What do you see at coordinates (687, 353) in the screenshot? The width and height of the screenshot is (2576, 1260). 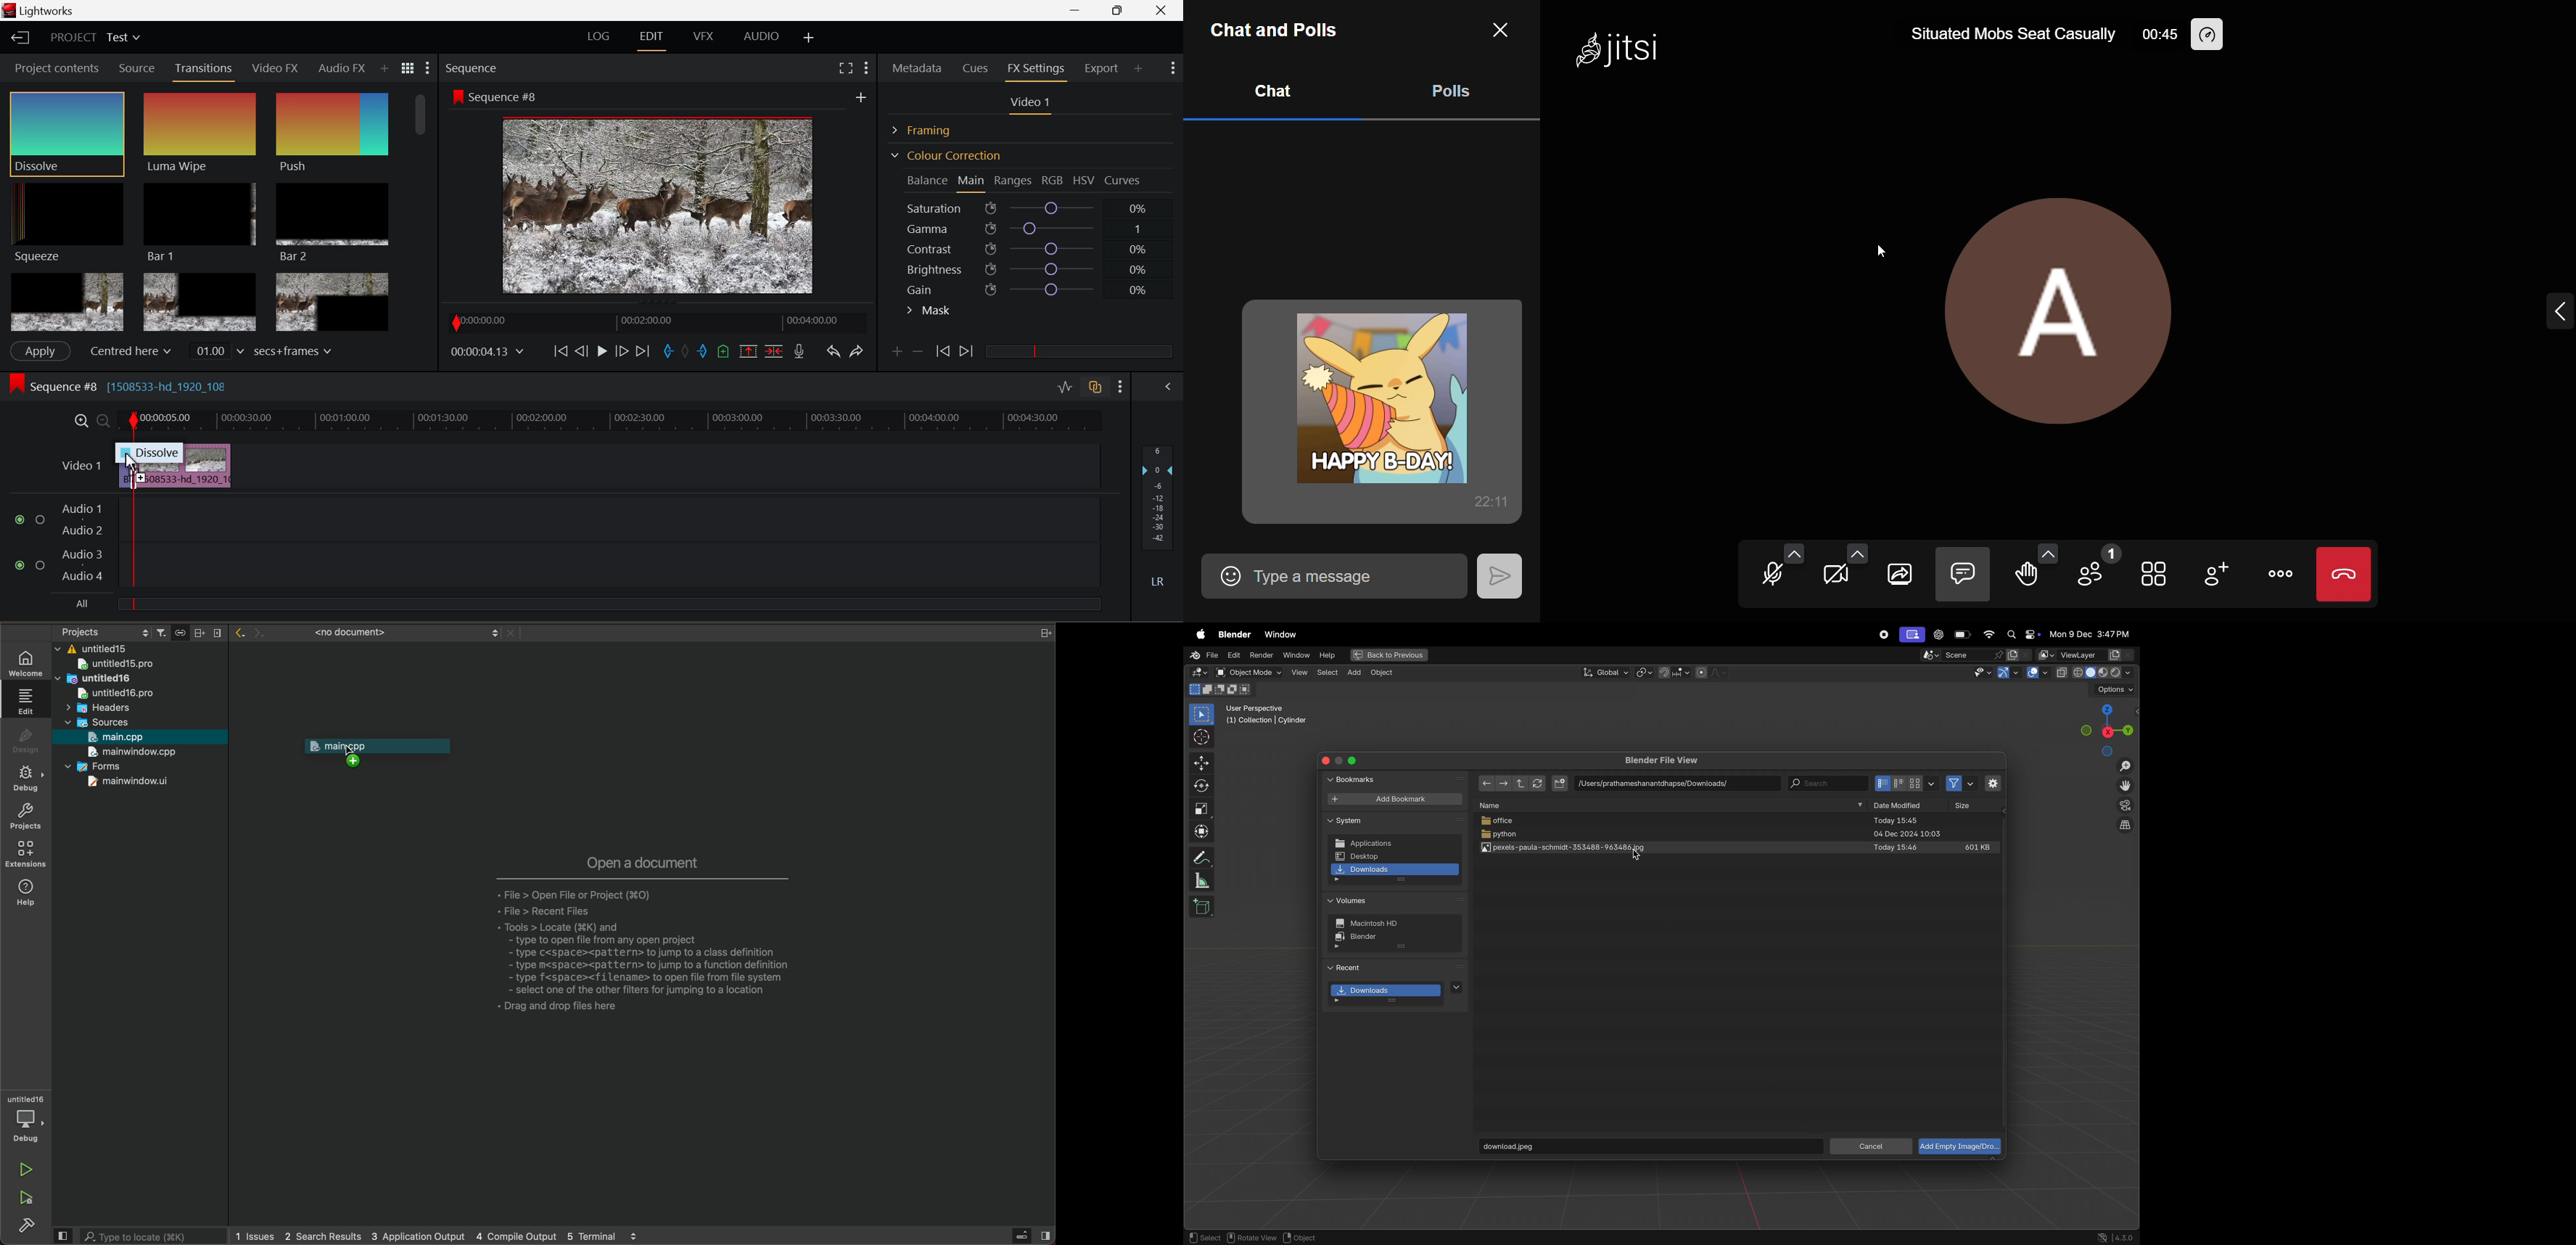 I see `Remove All Marks` at bounding box center [687, 353].